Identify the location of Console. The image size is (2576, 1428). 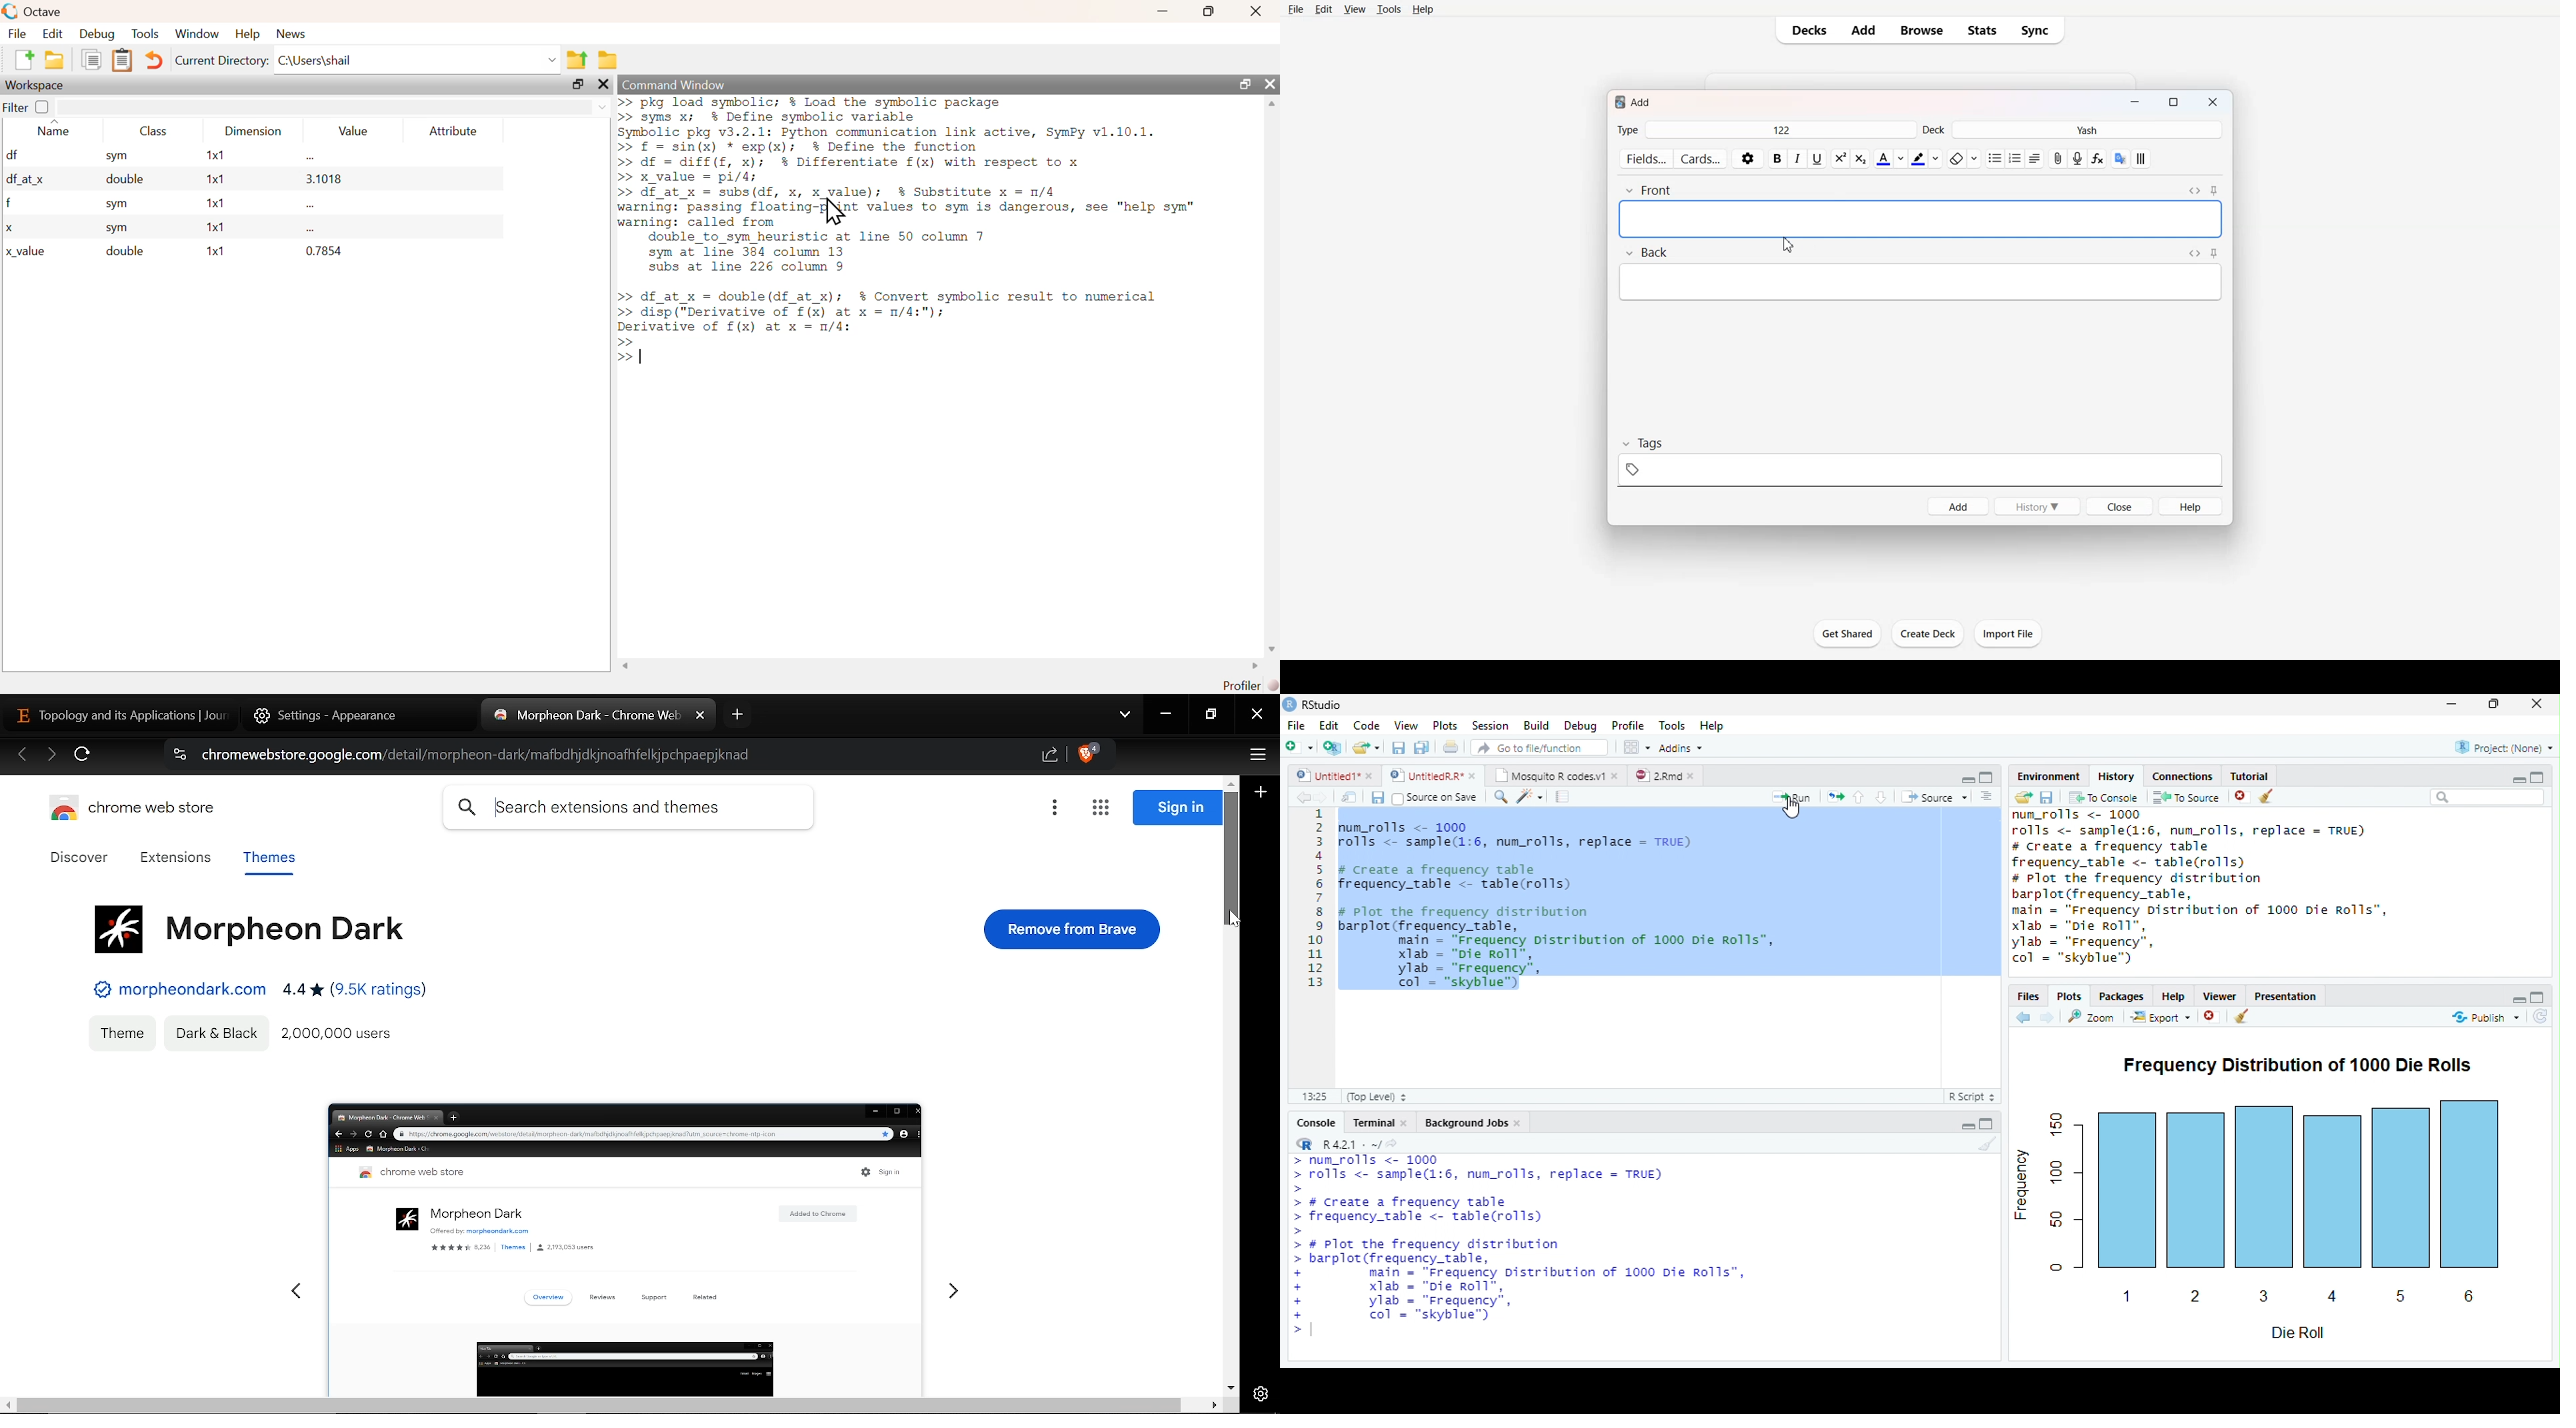
(1642, 1257).